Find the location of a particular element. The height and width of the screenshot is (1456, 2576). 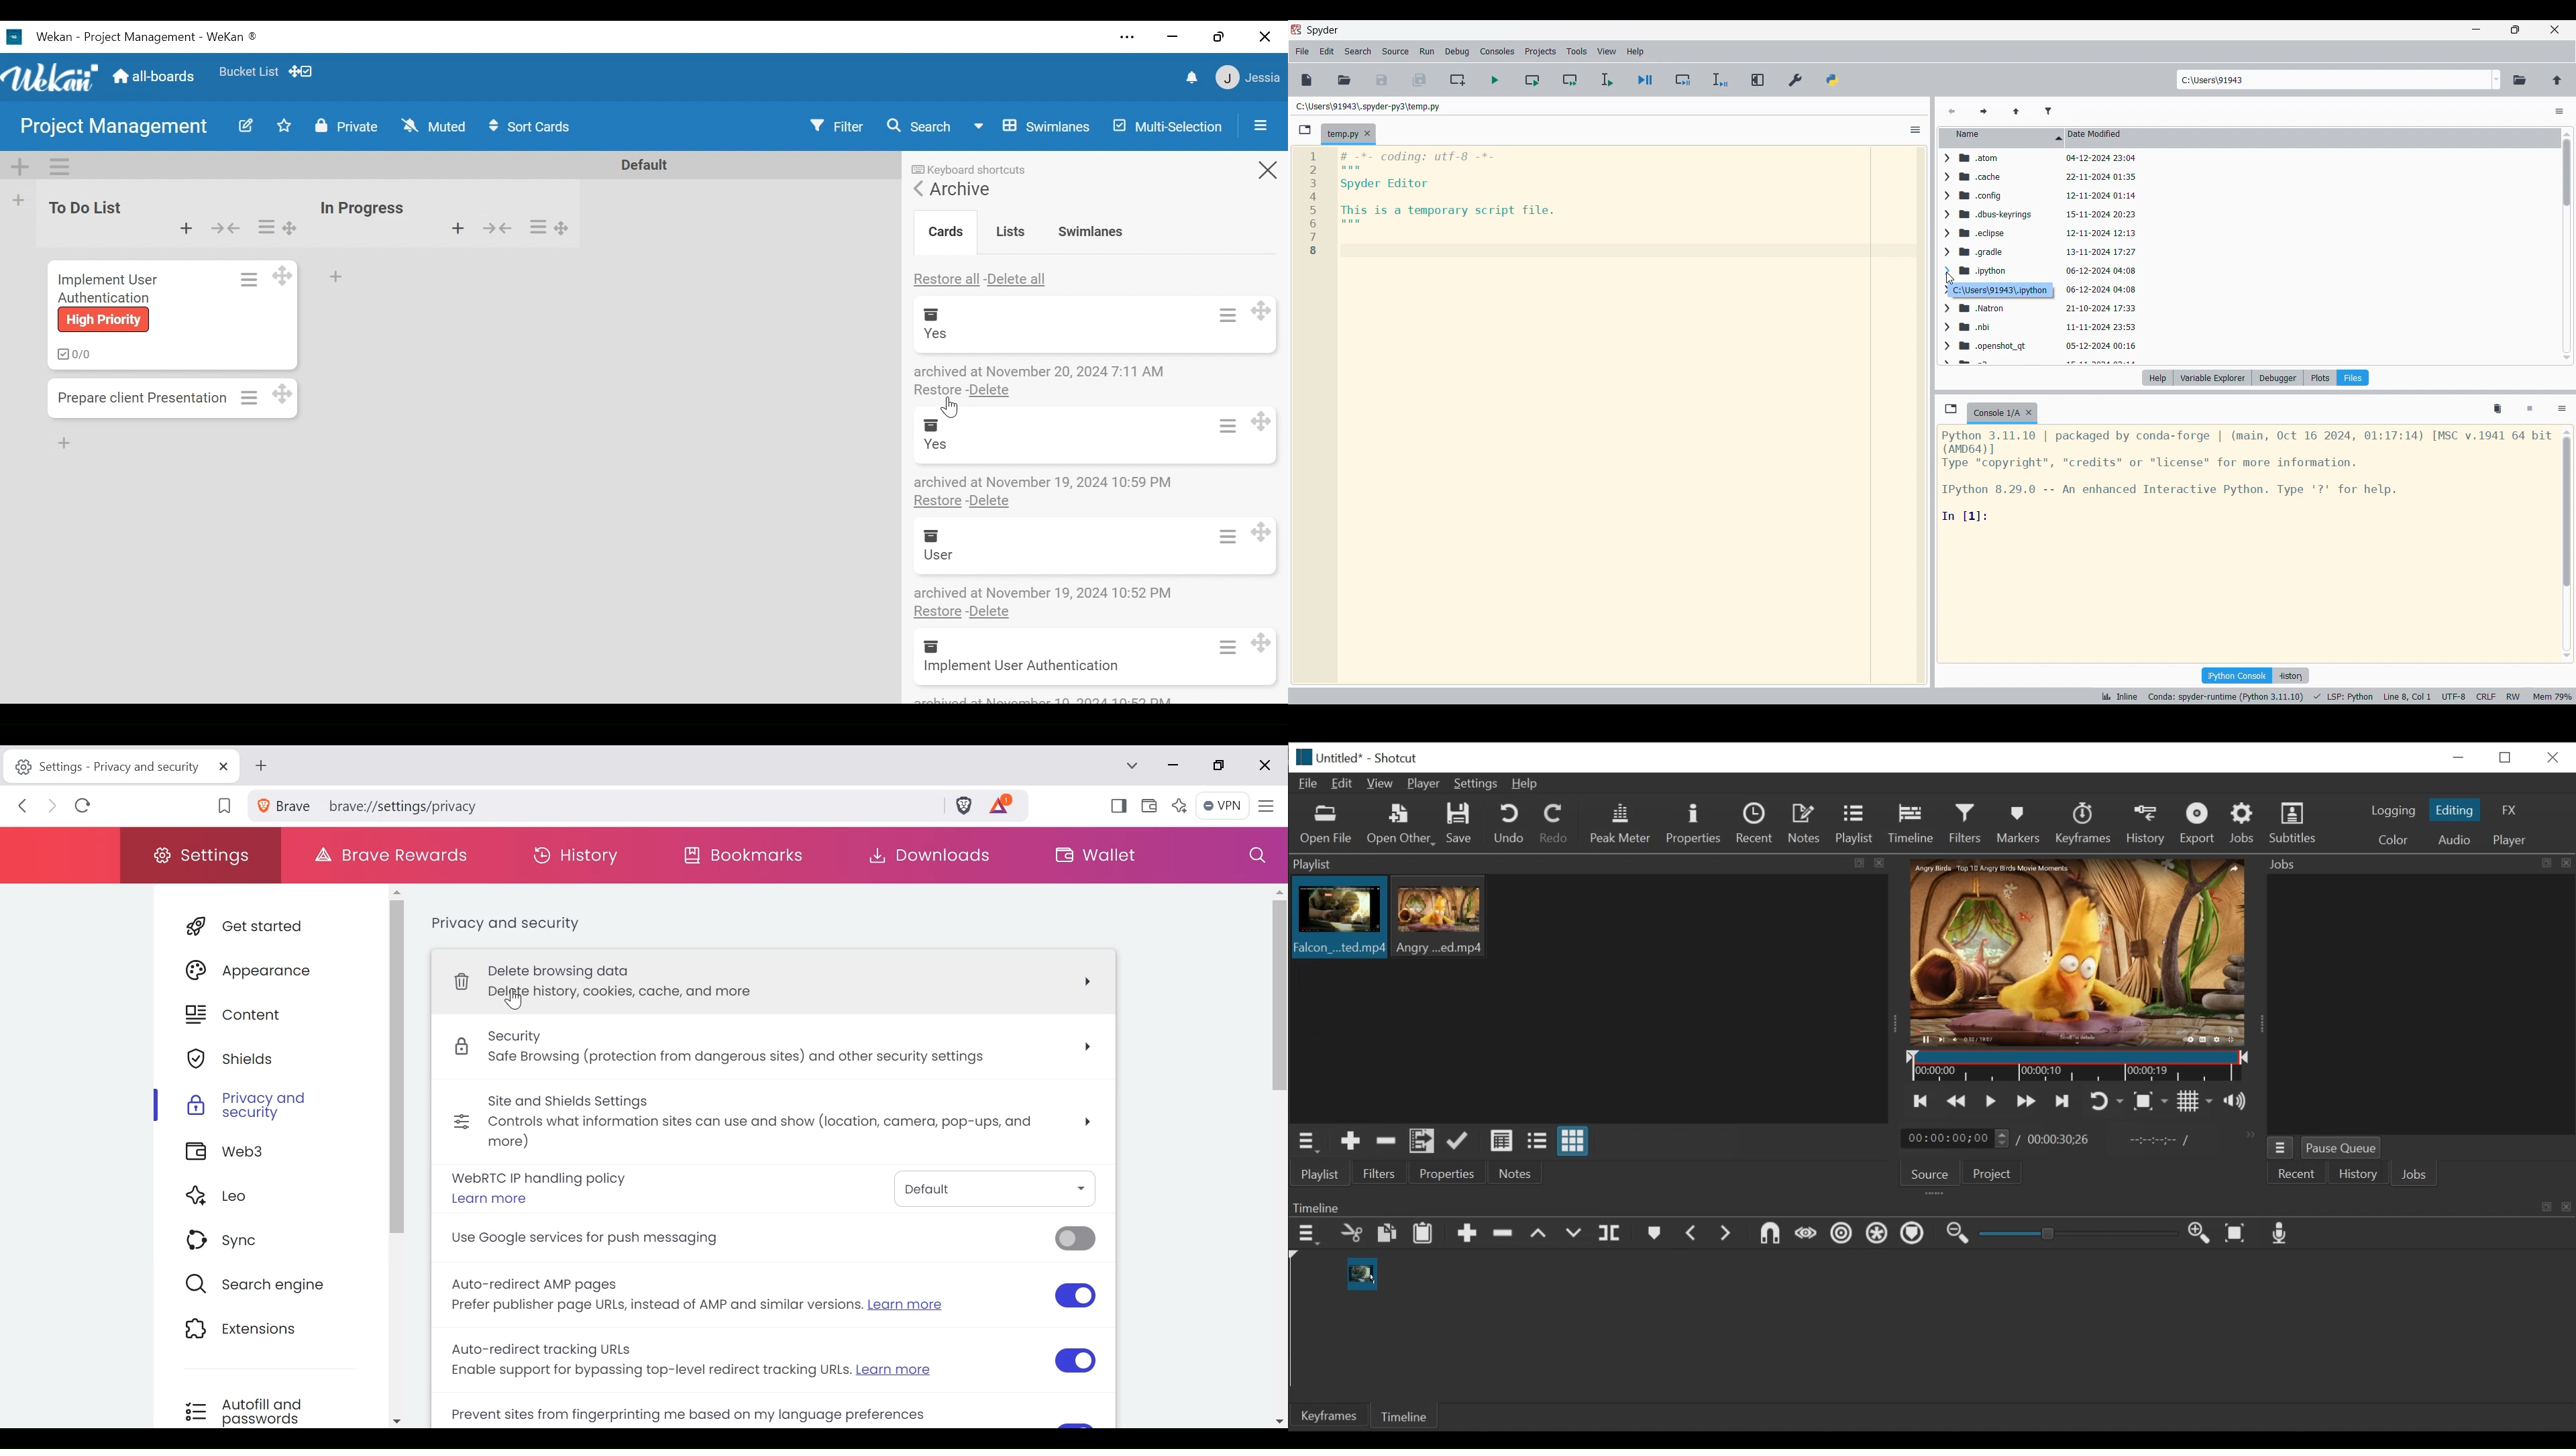

Zoom in is located at coordinates (2201, 1234).